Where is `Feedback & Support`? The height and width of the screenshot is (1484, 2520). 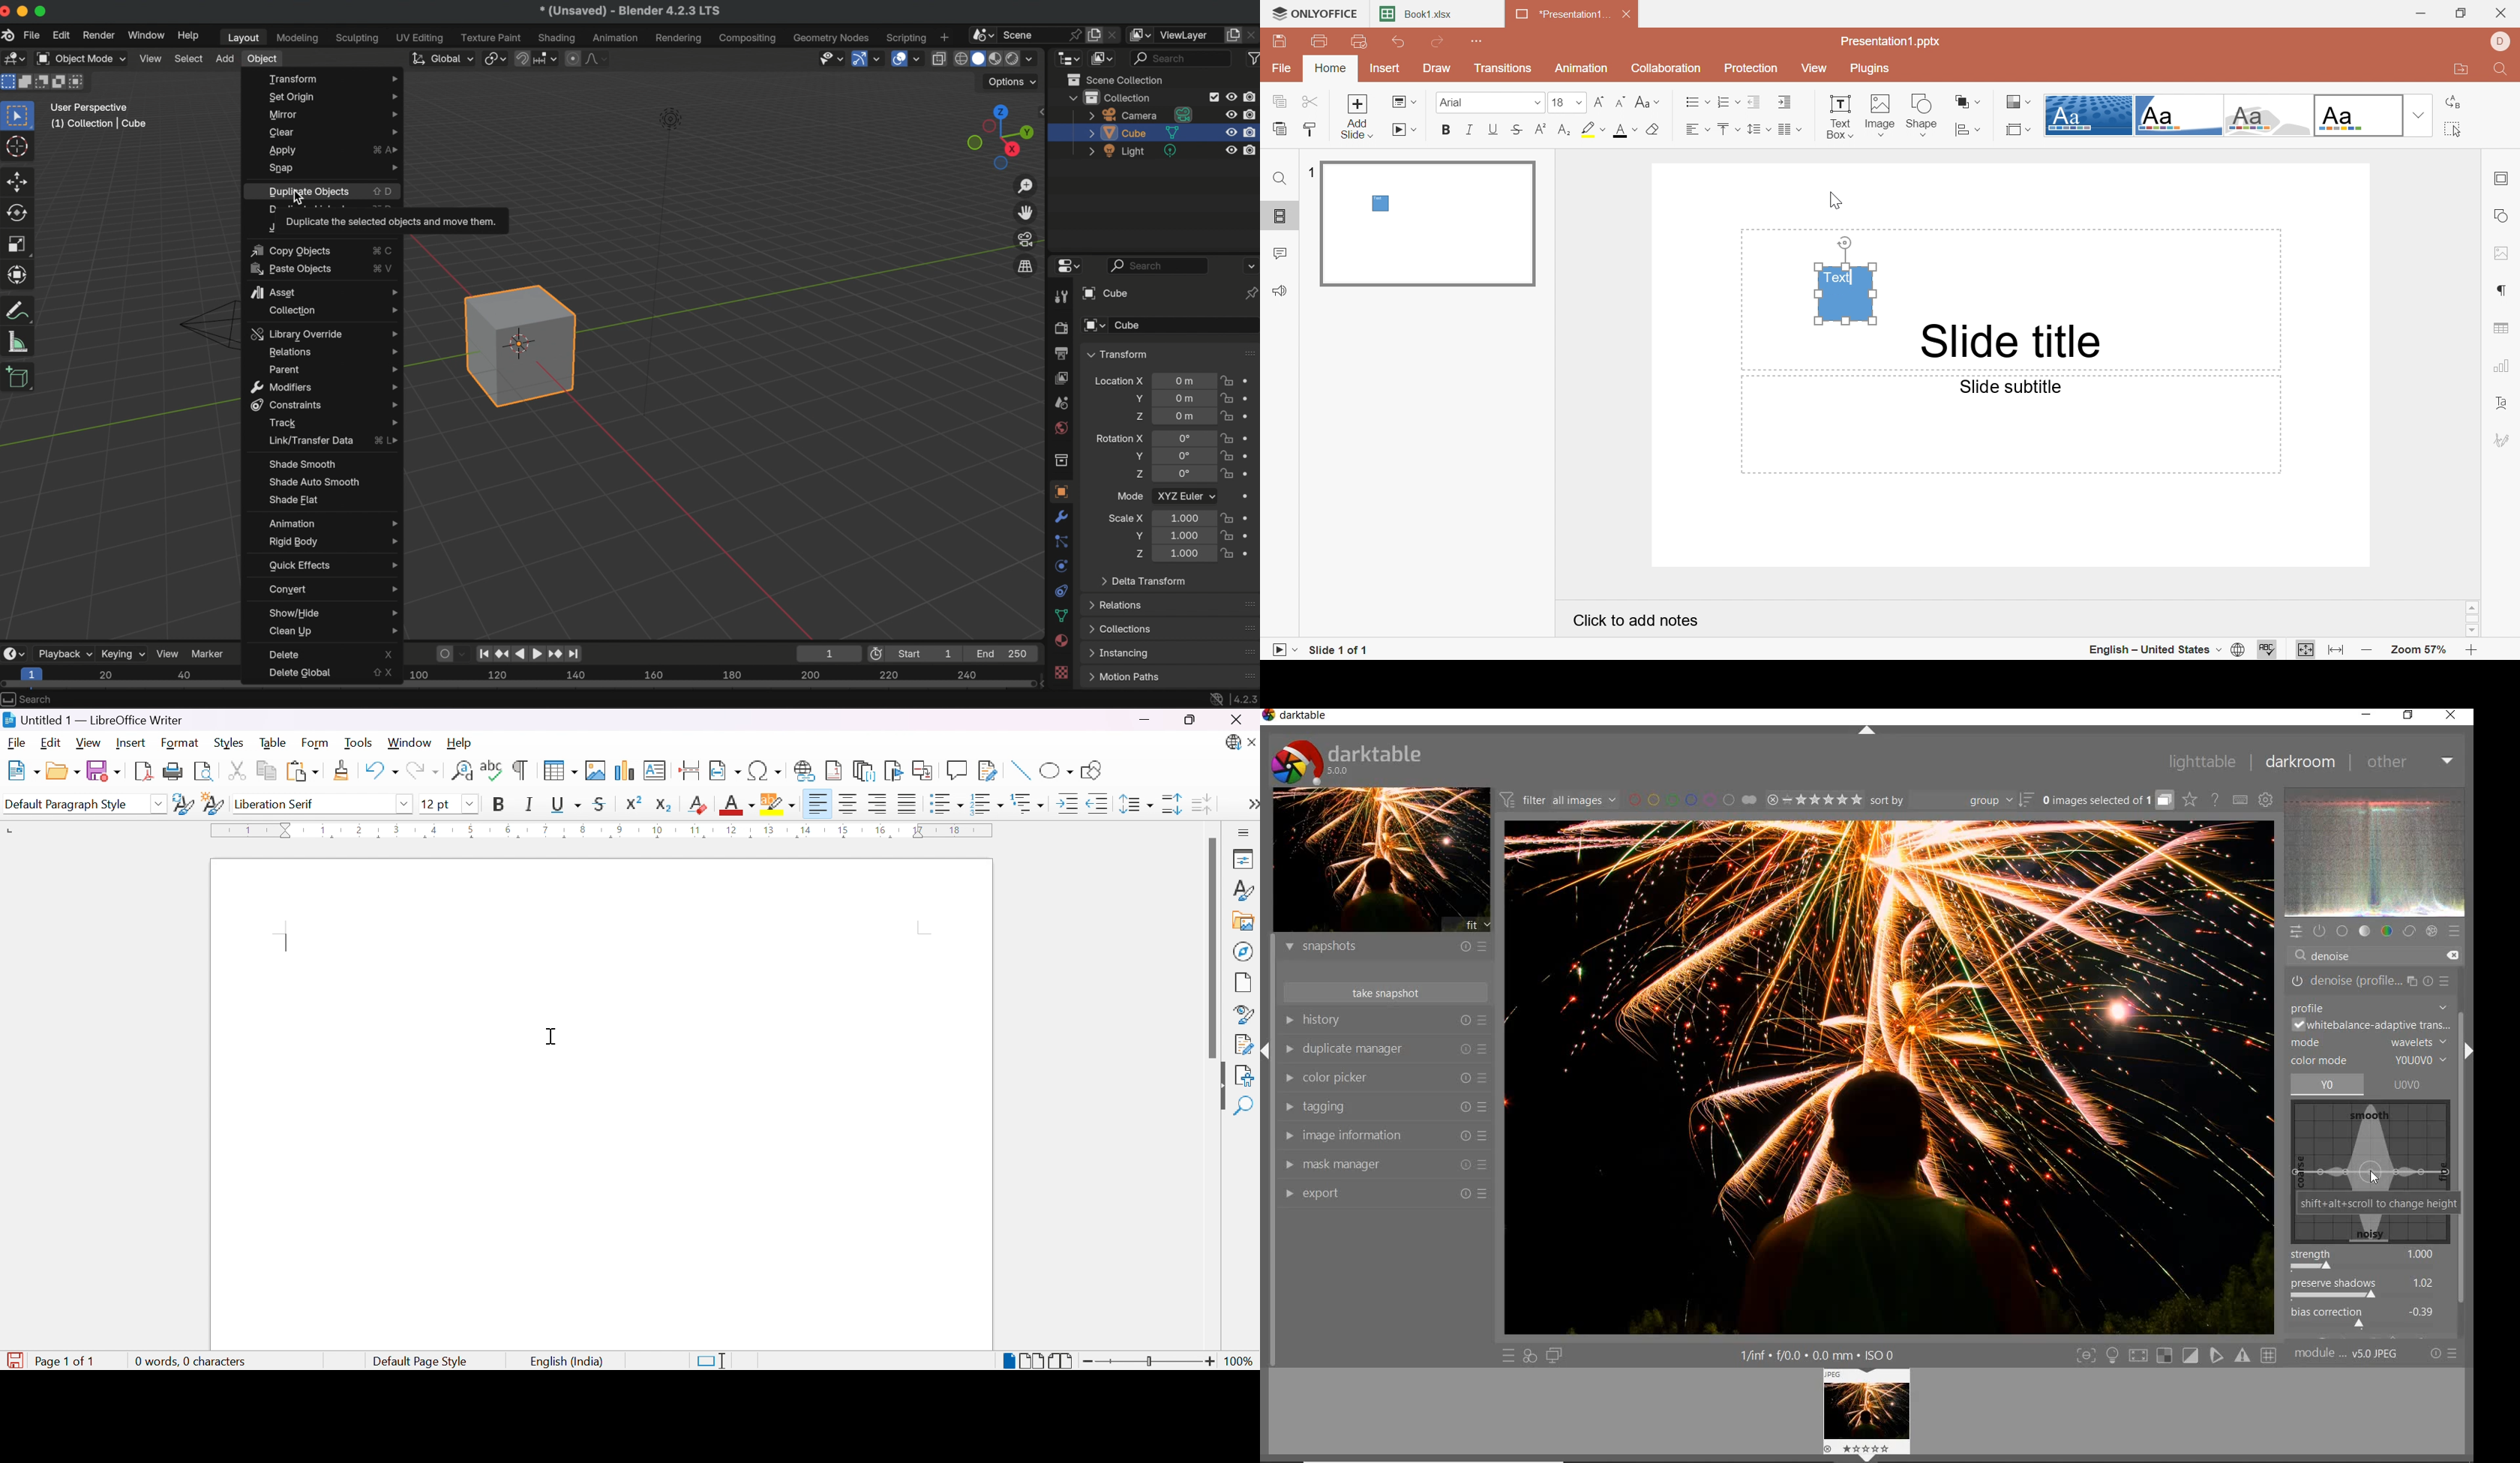
Feedback & Support is located at coordinates (1282, 291).